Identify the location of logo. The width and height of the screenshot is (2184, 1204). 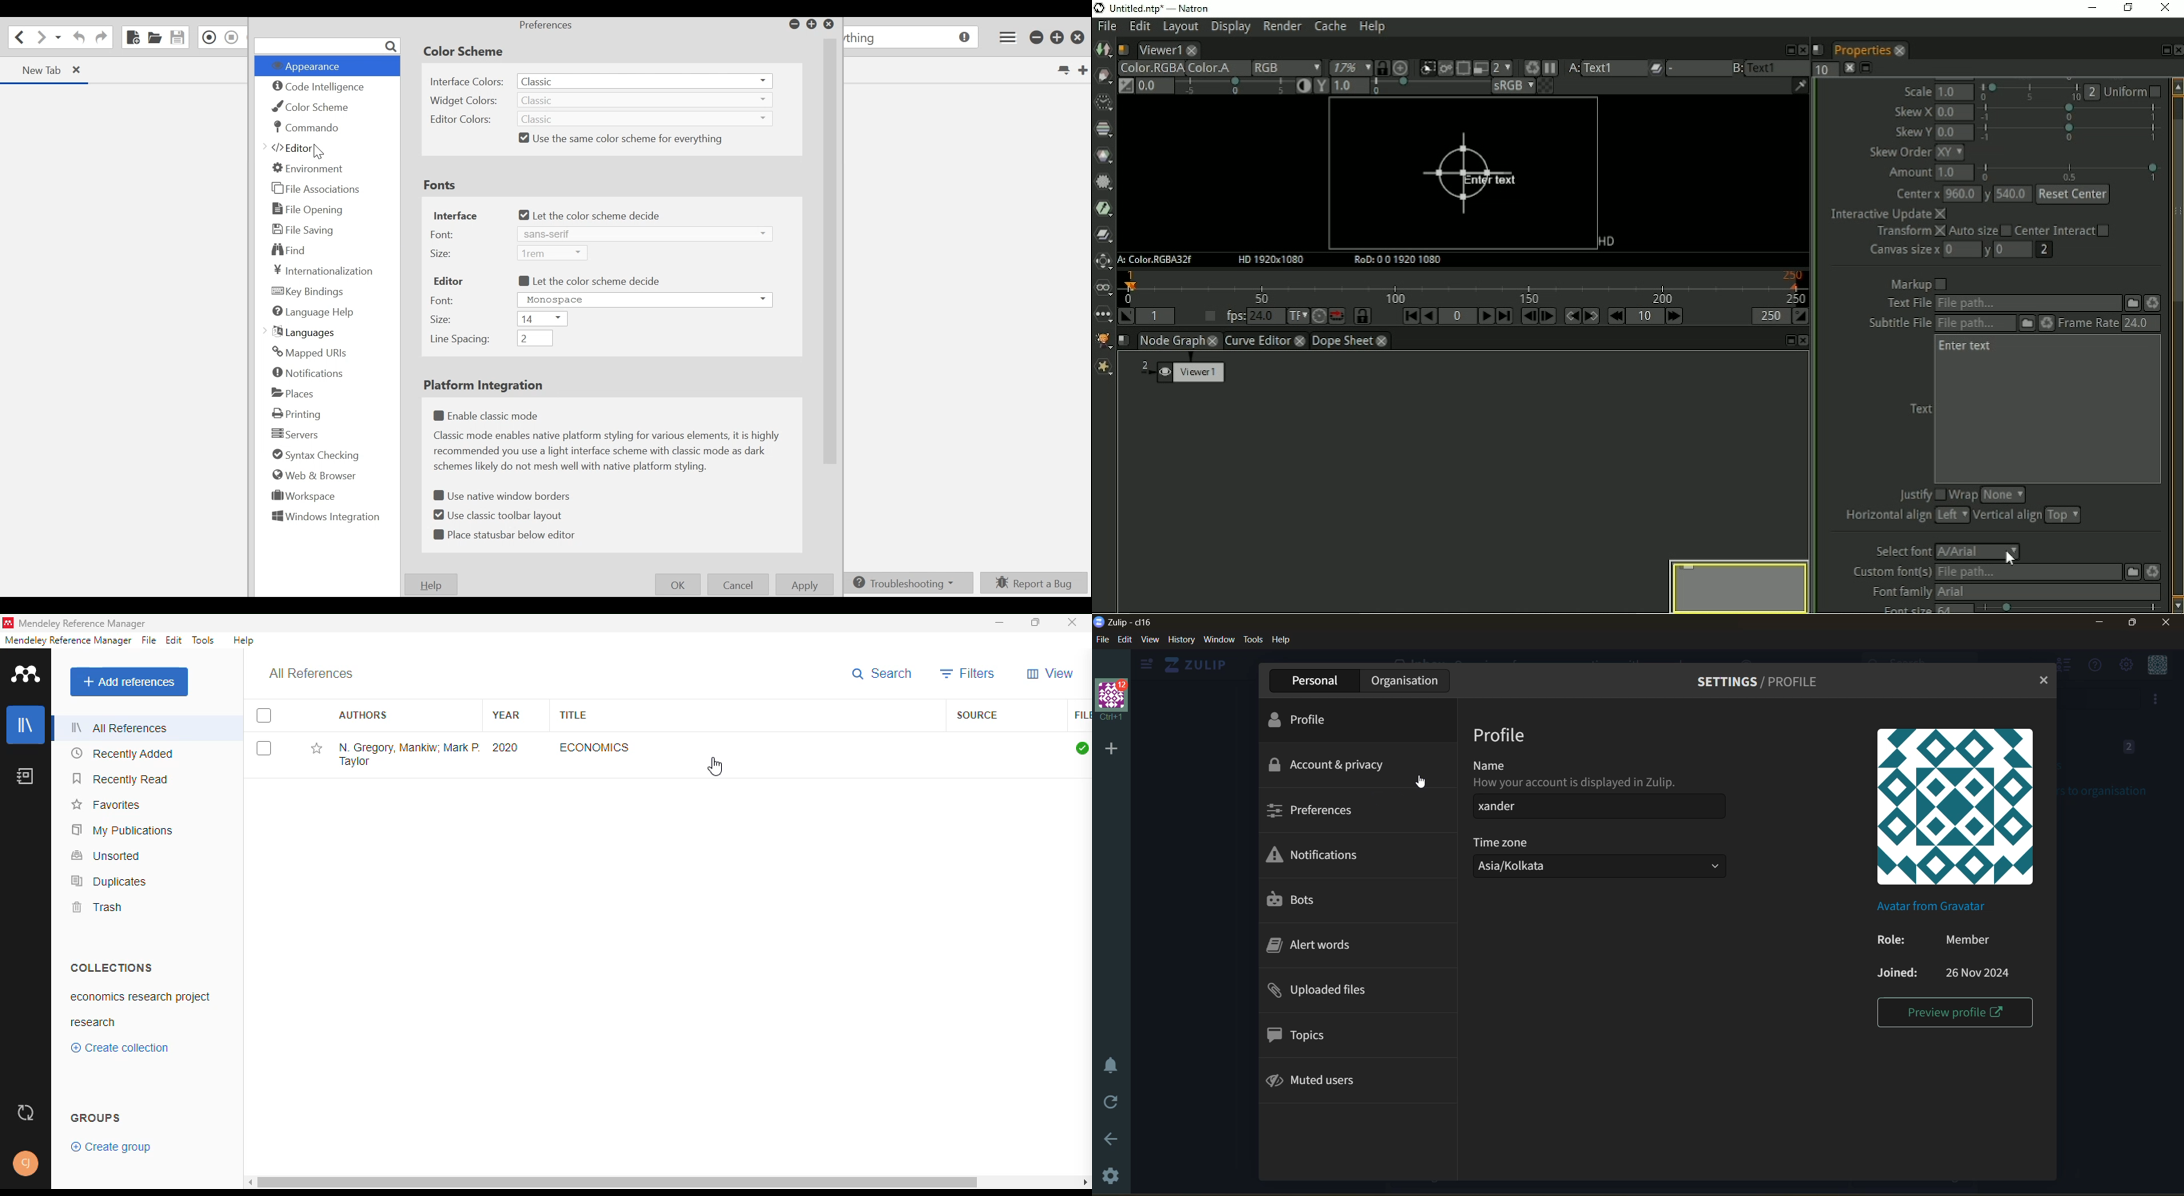
(26, 673).